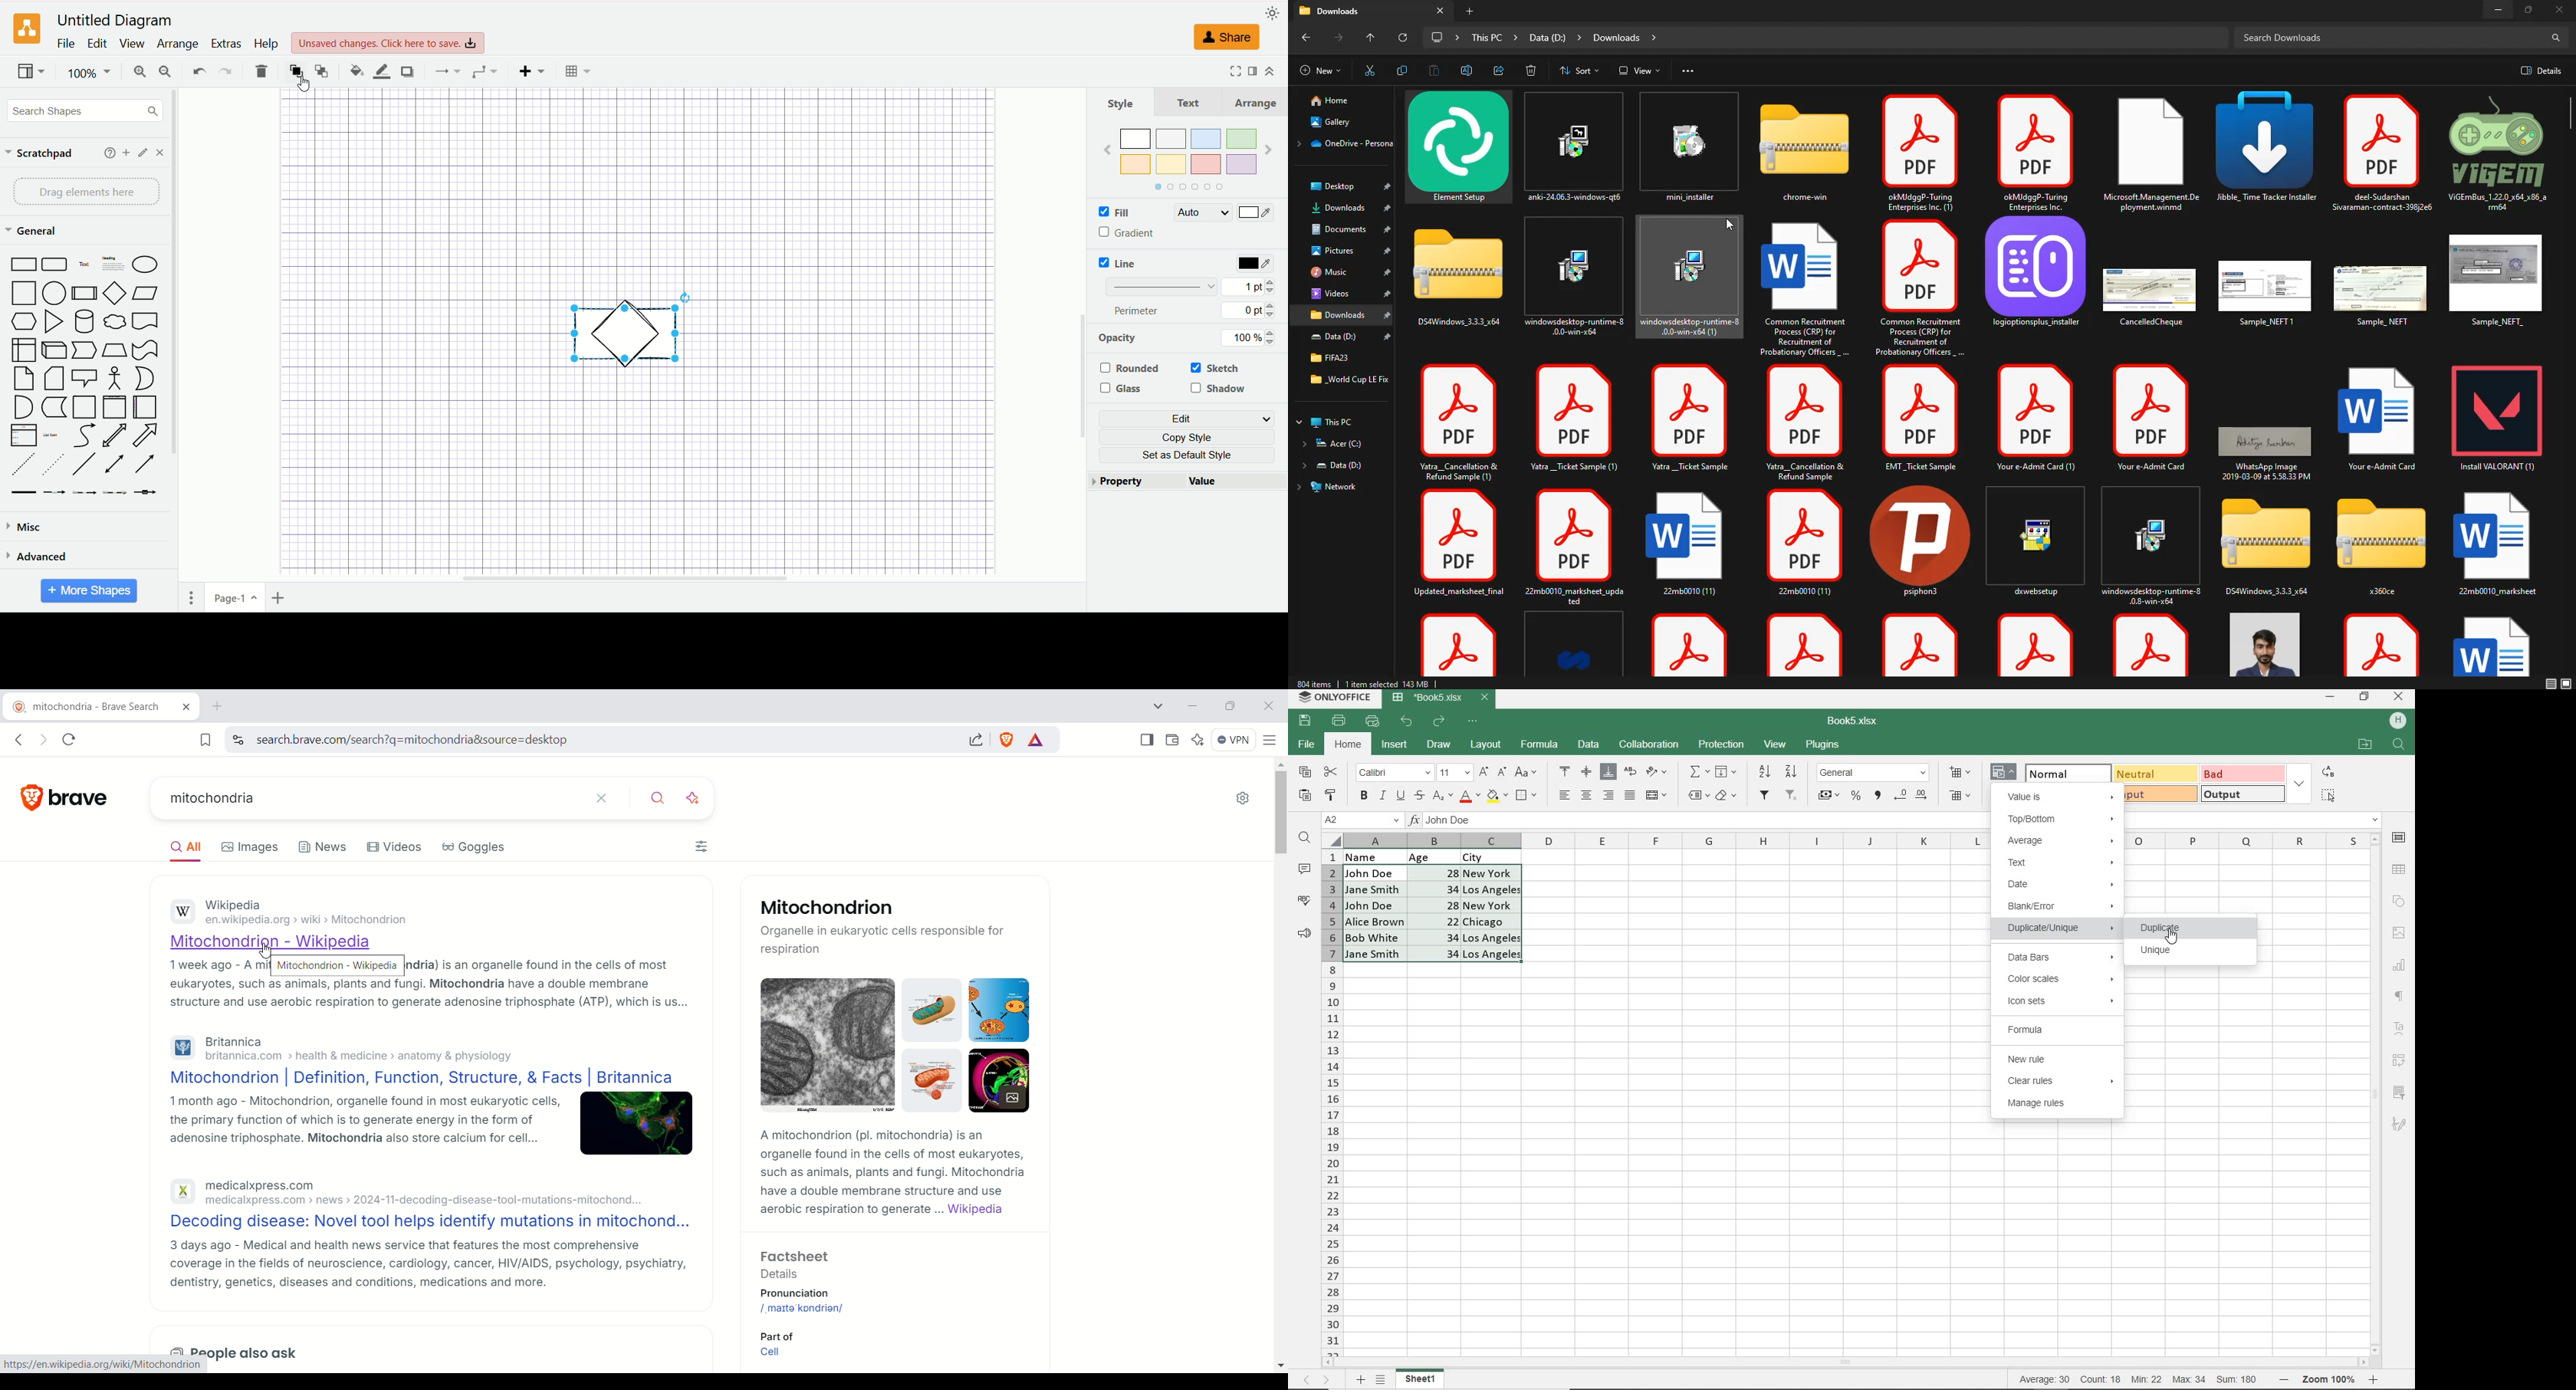  I want to click on logo, so click(25, 30).